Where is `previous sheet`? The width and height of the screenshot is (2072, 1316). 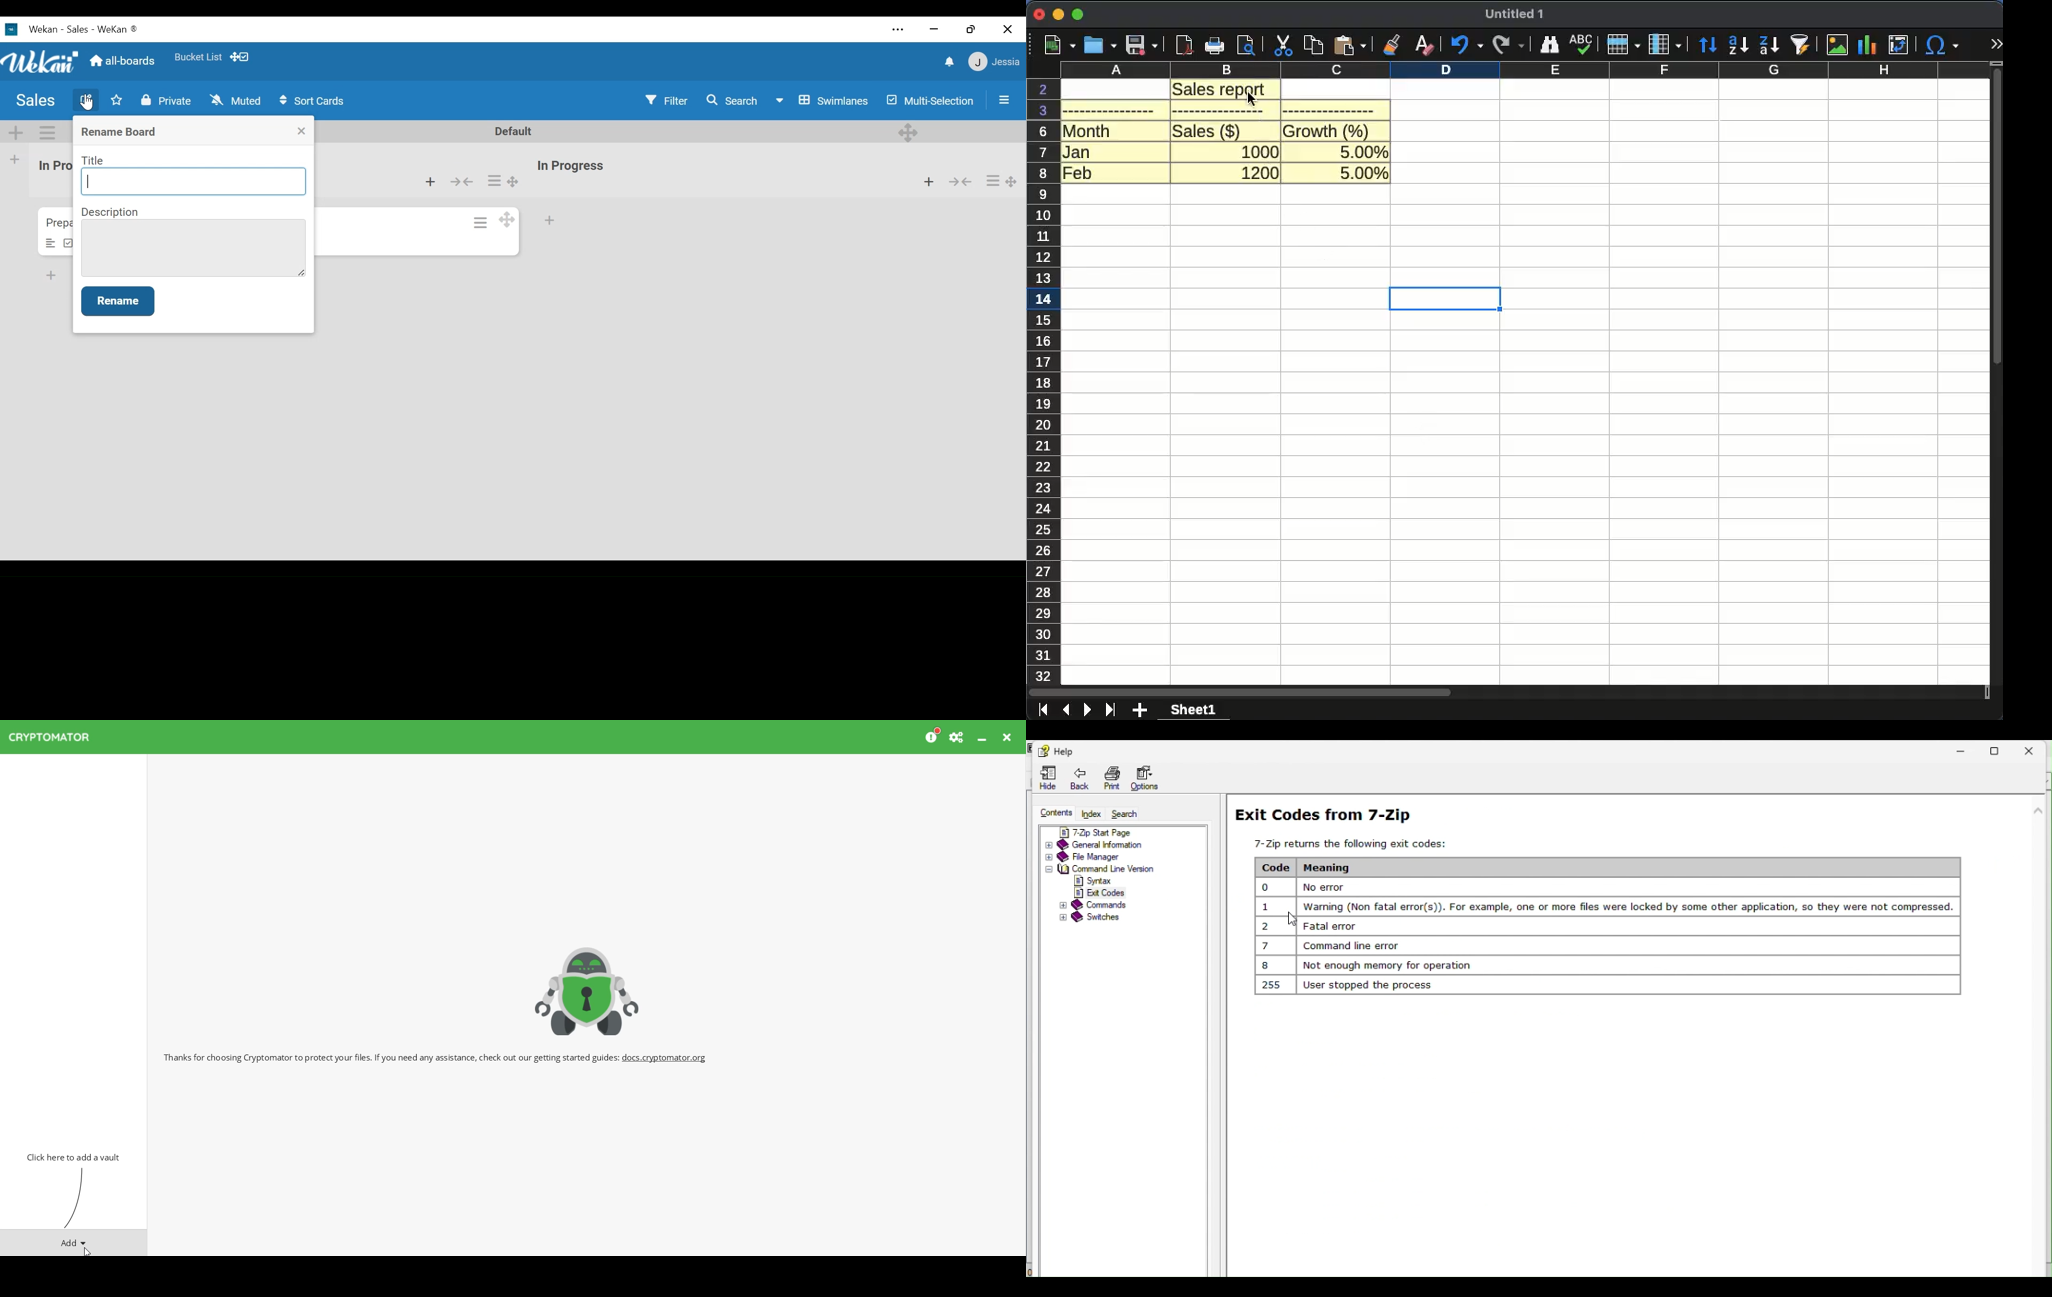 previous sheet is located at coordinates (1066, 710).